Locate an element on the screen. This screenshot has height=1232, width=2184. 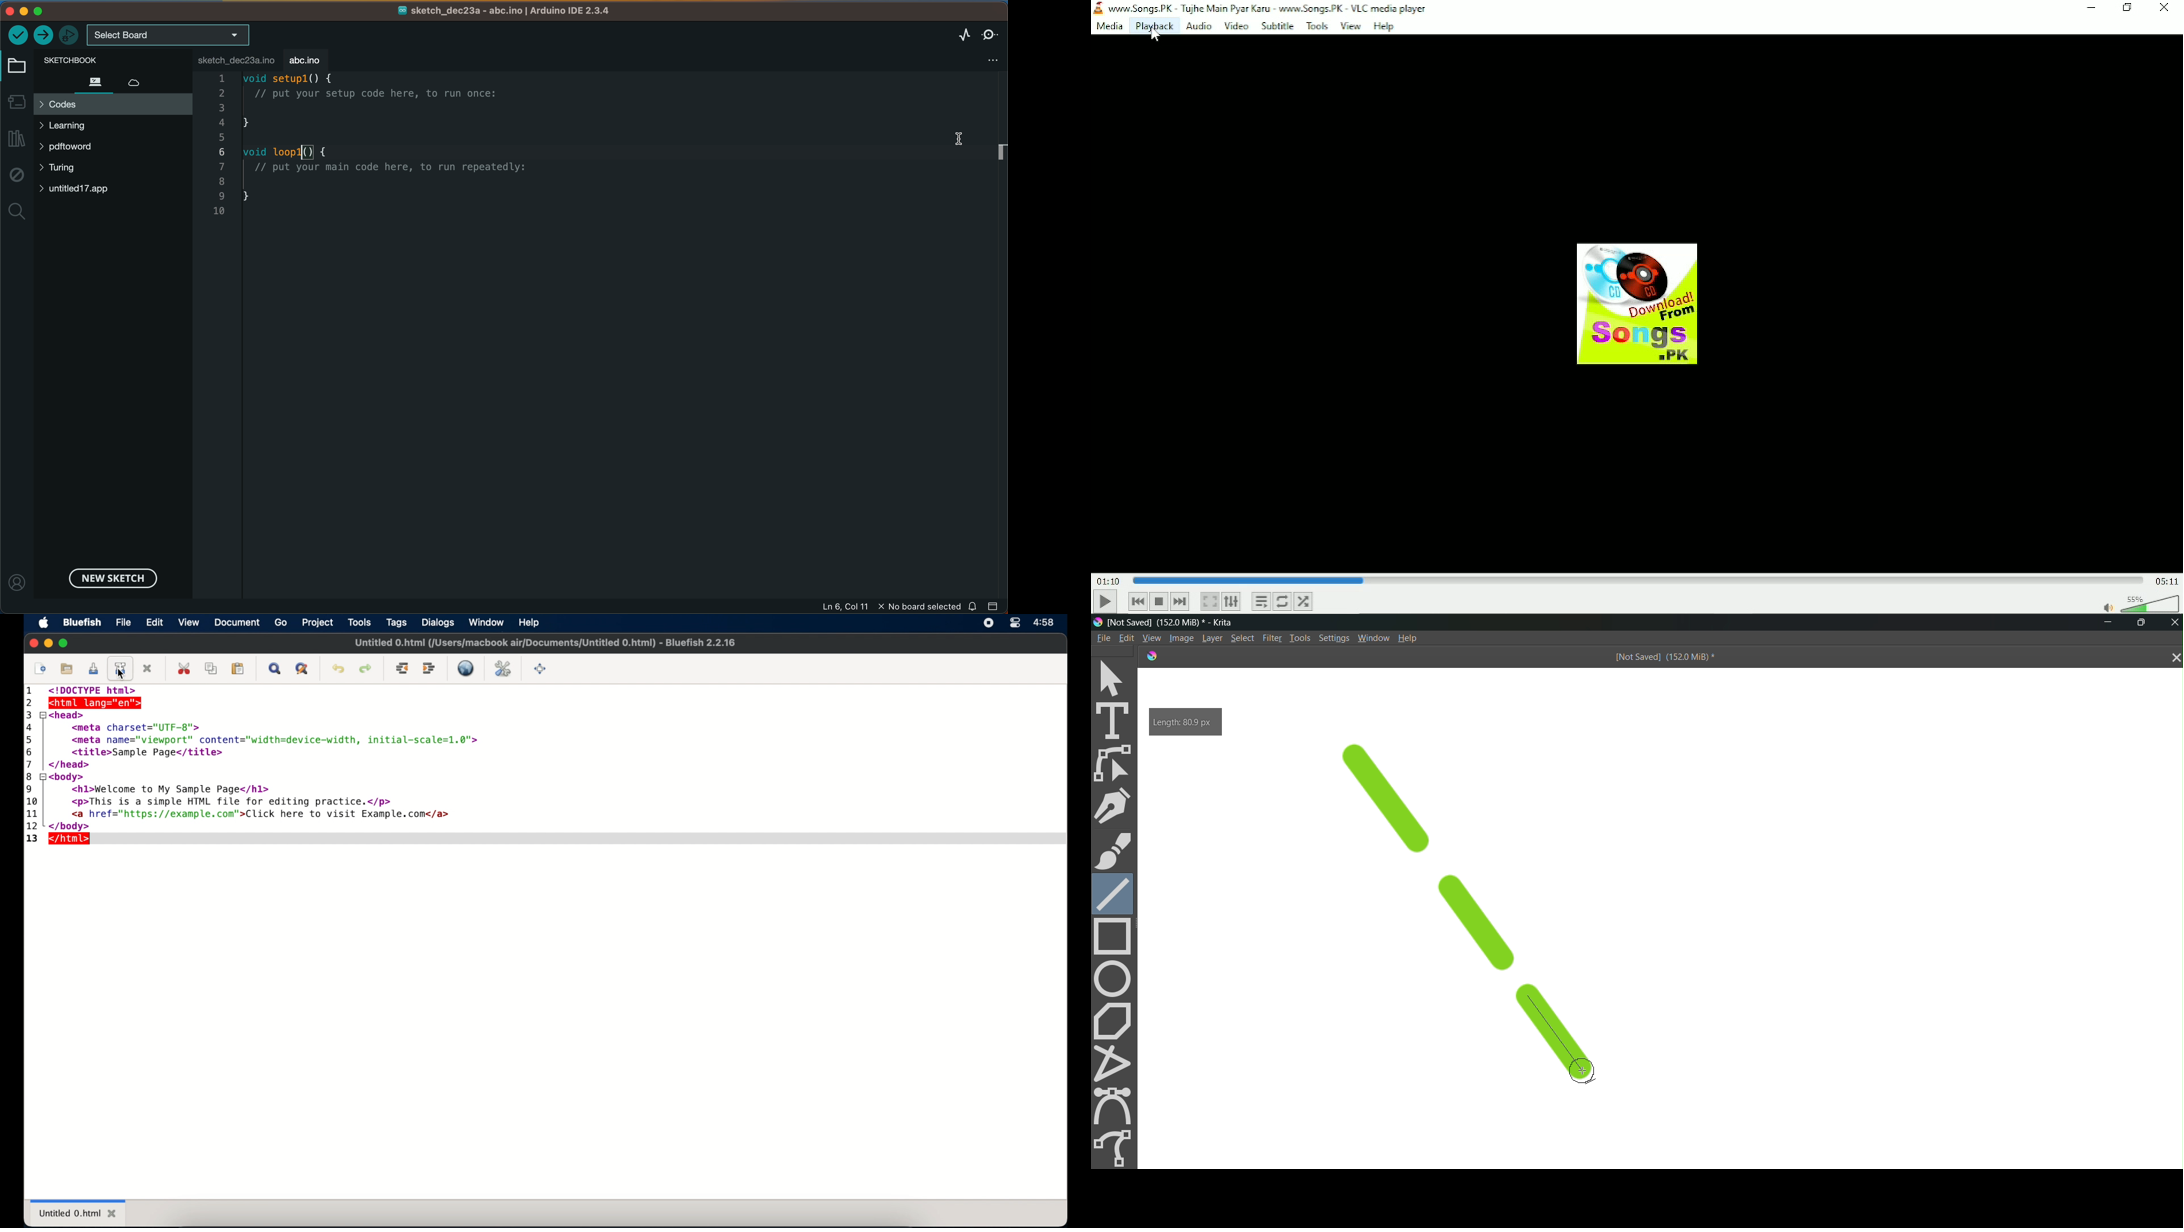
copy is located at coordinates (213, 669).